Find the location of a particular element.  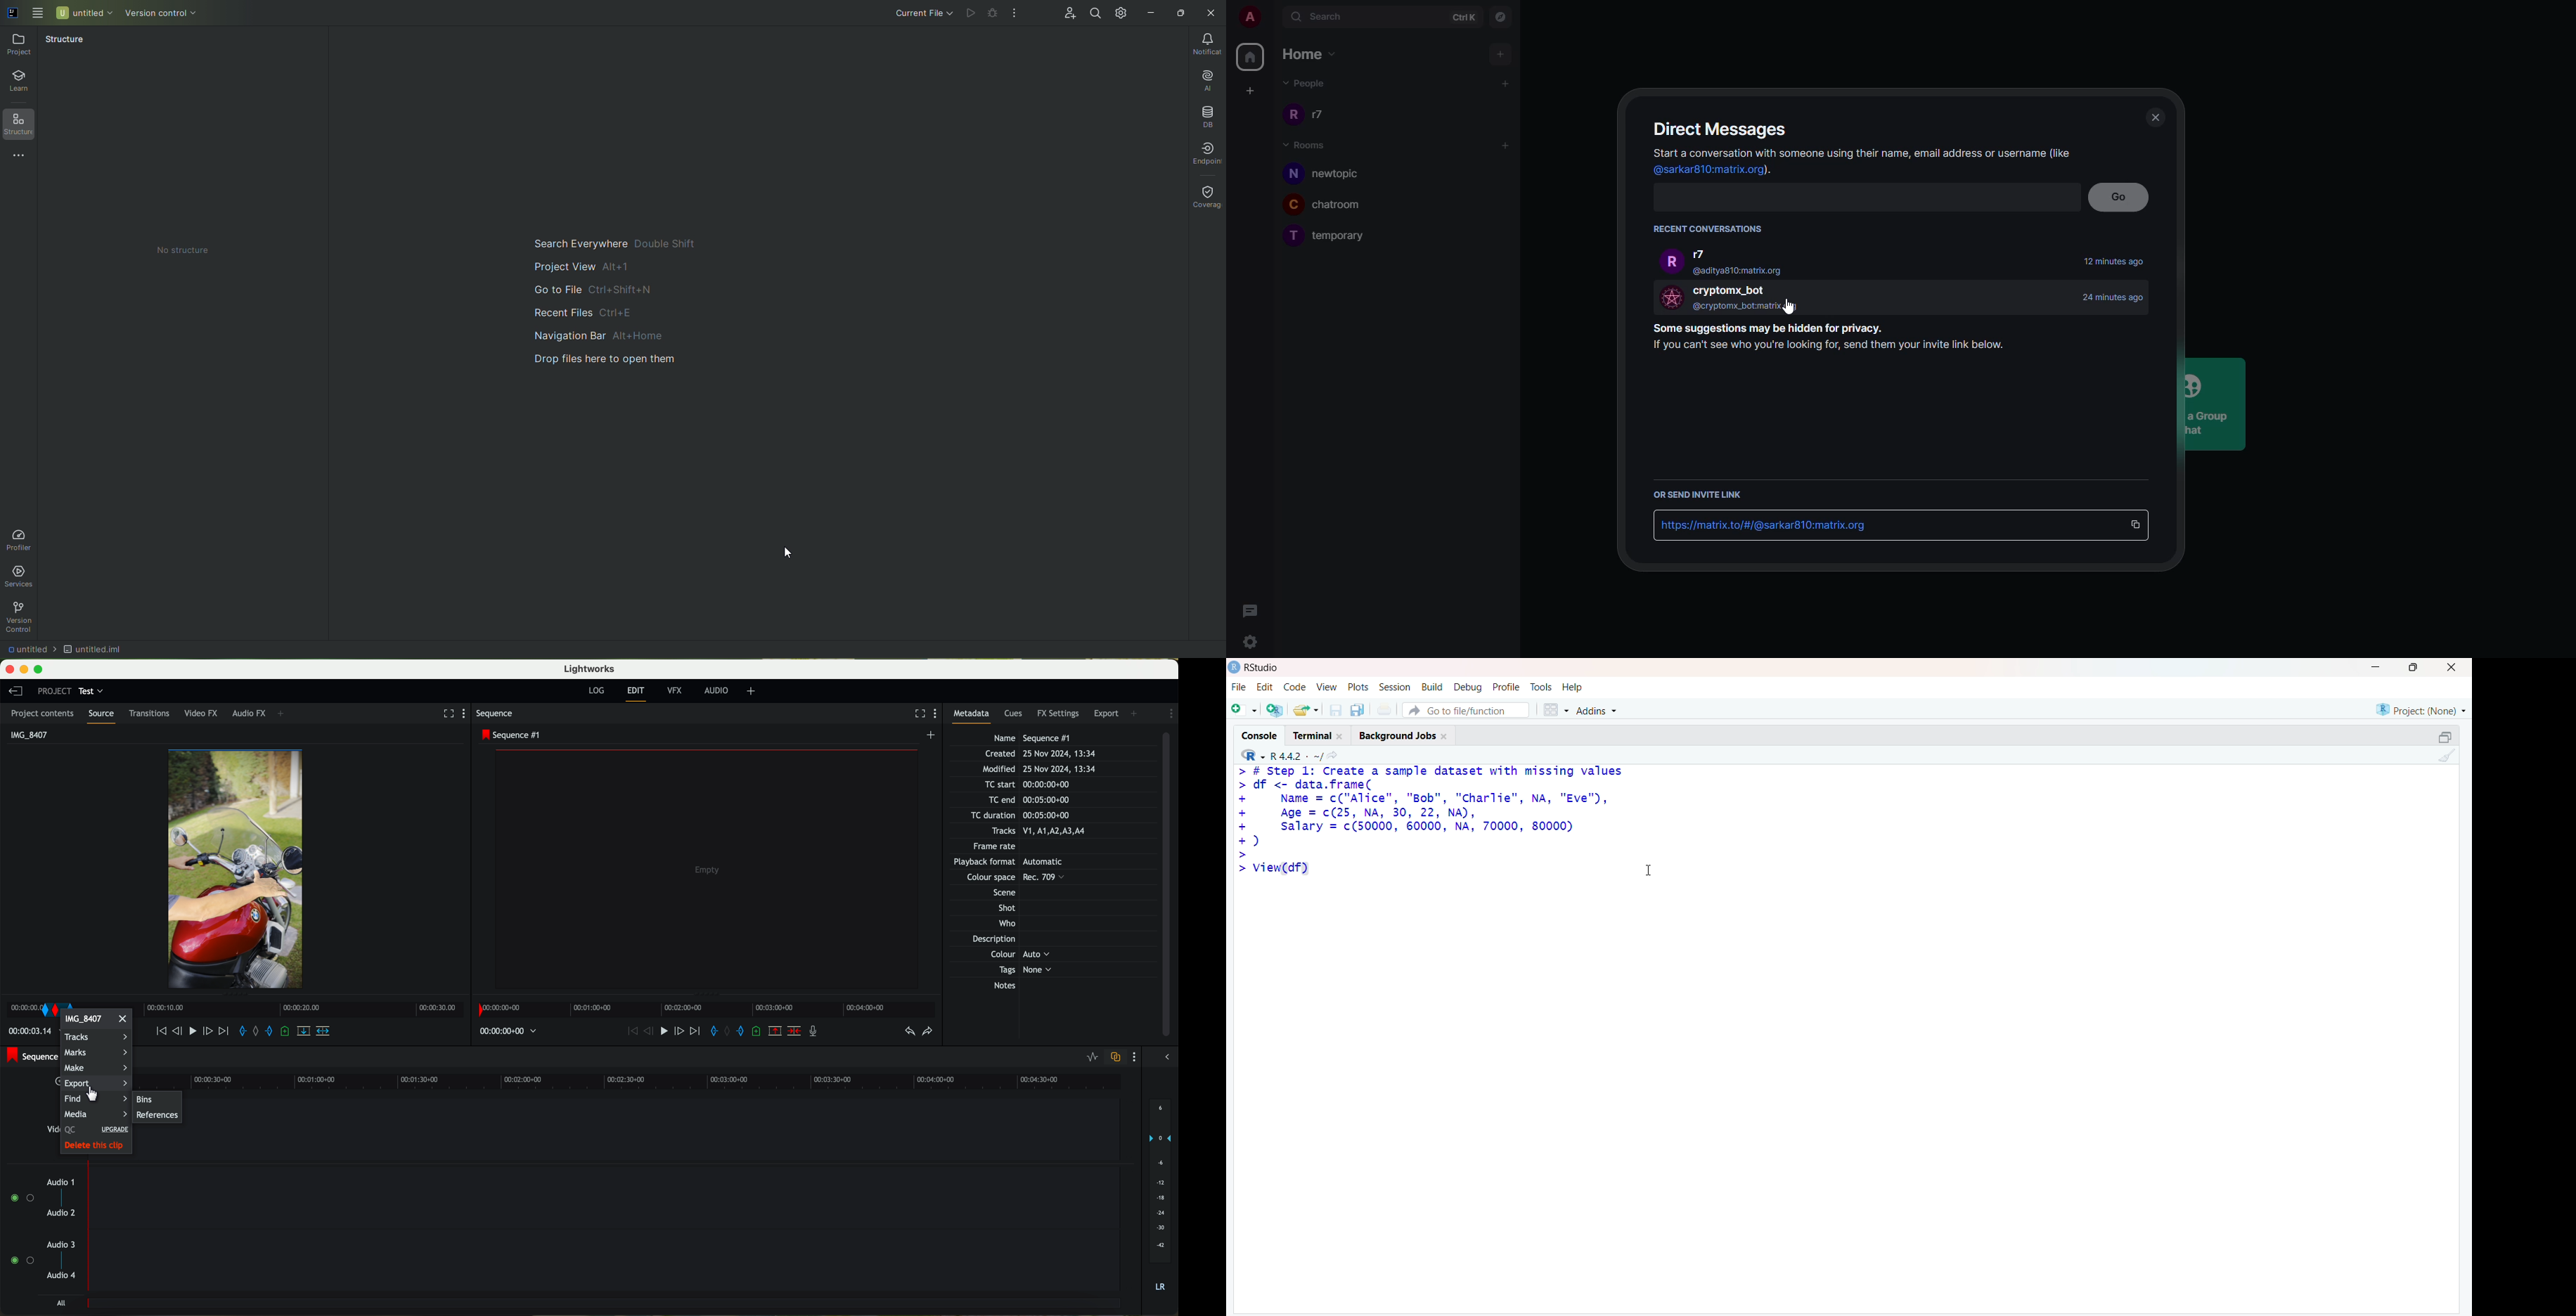

close is located at coordinates (2155, 117).